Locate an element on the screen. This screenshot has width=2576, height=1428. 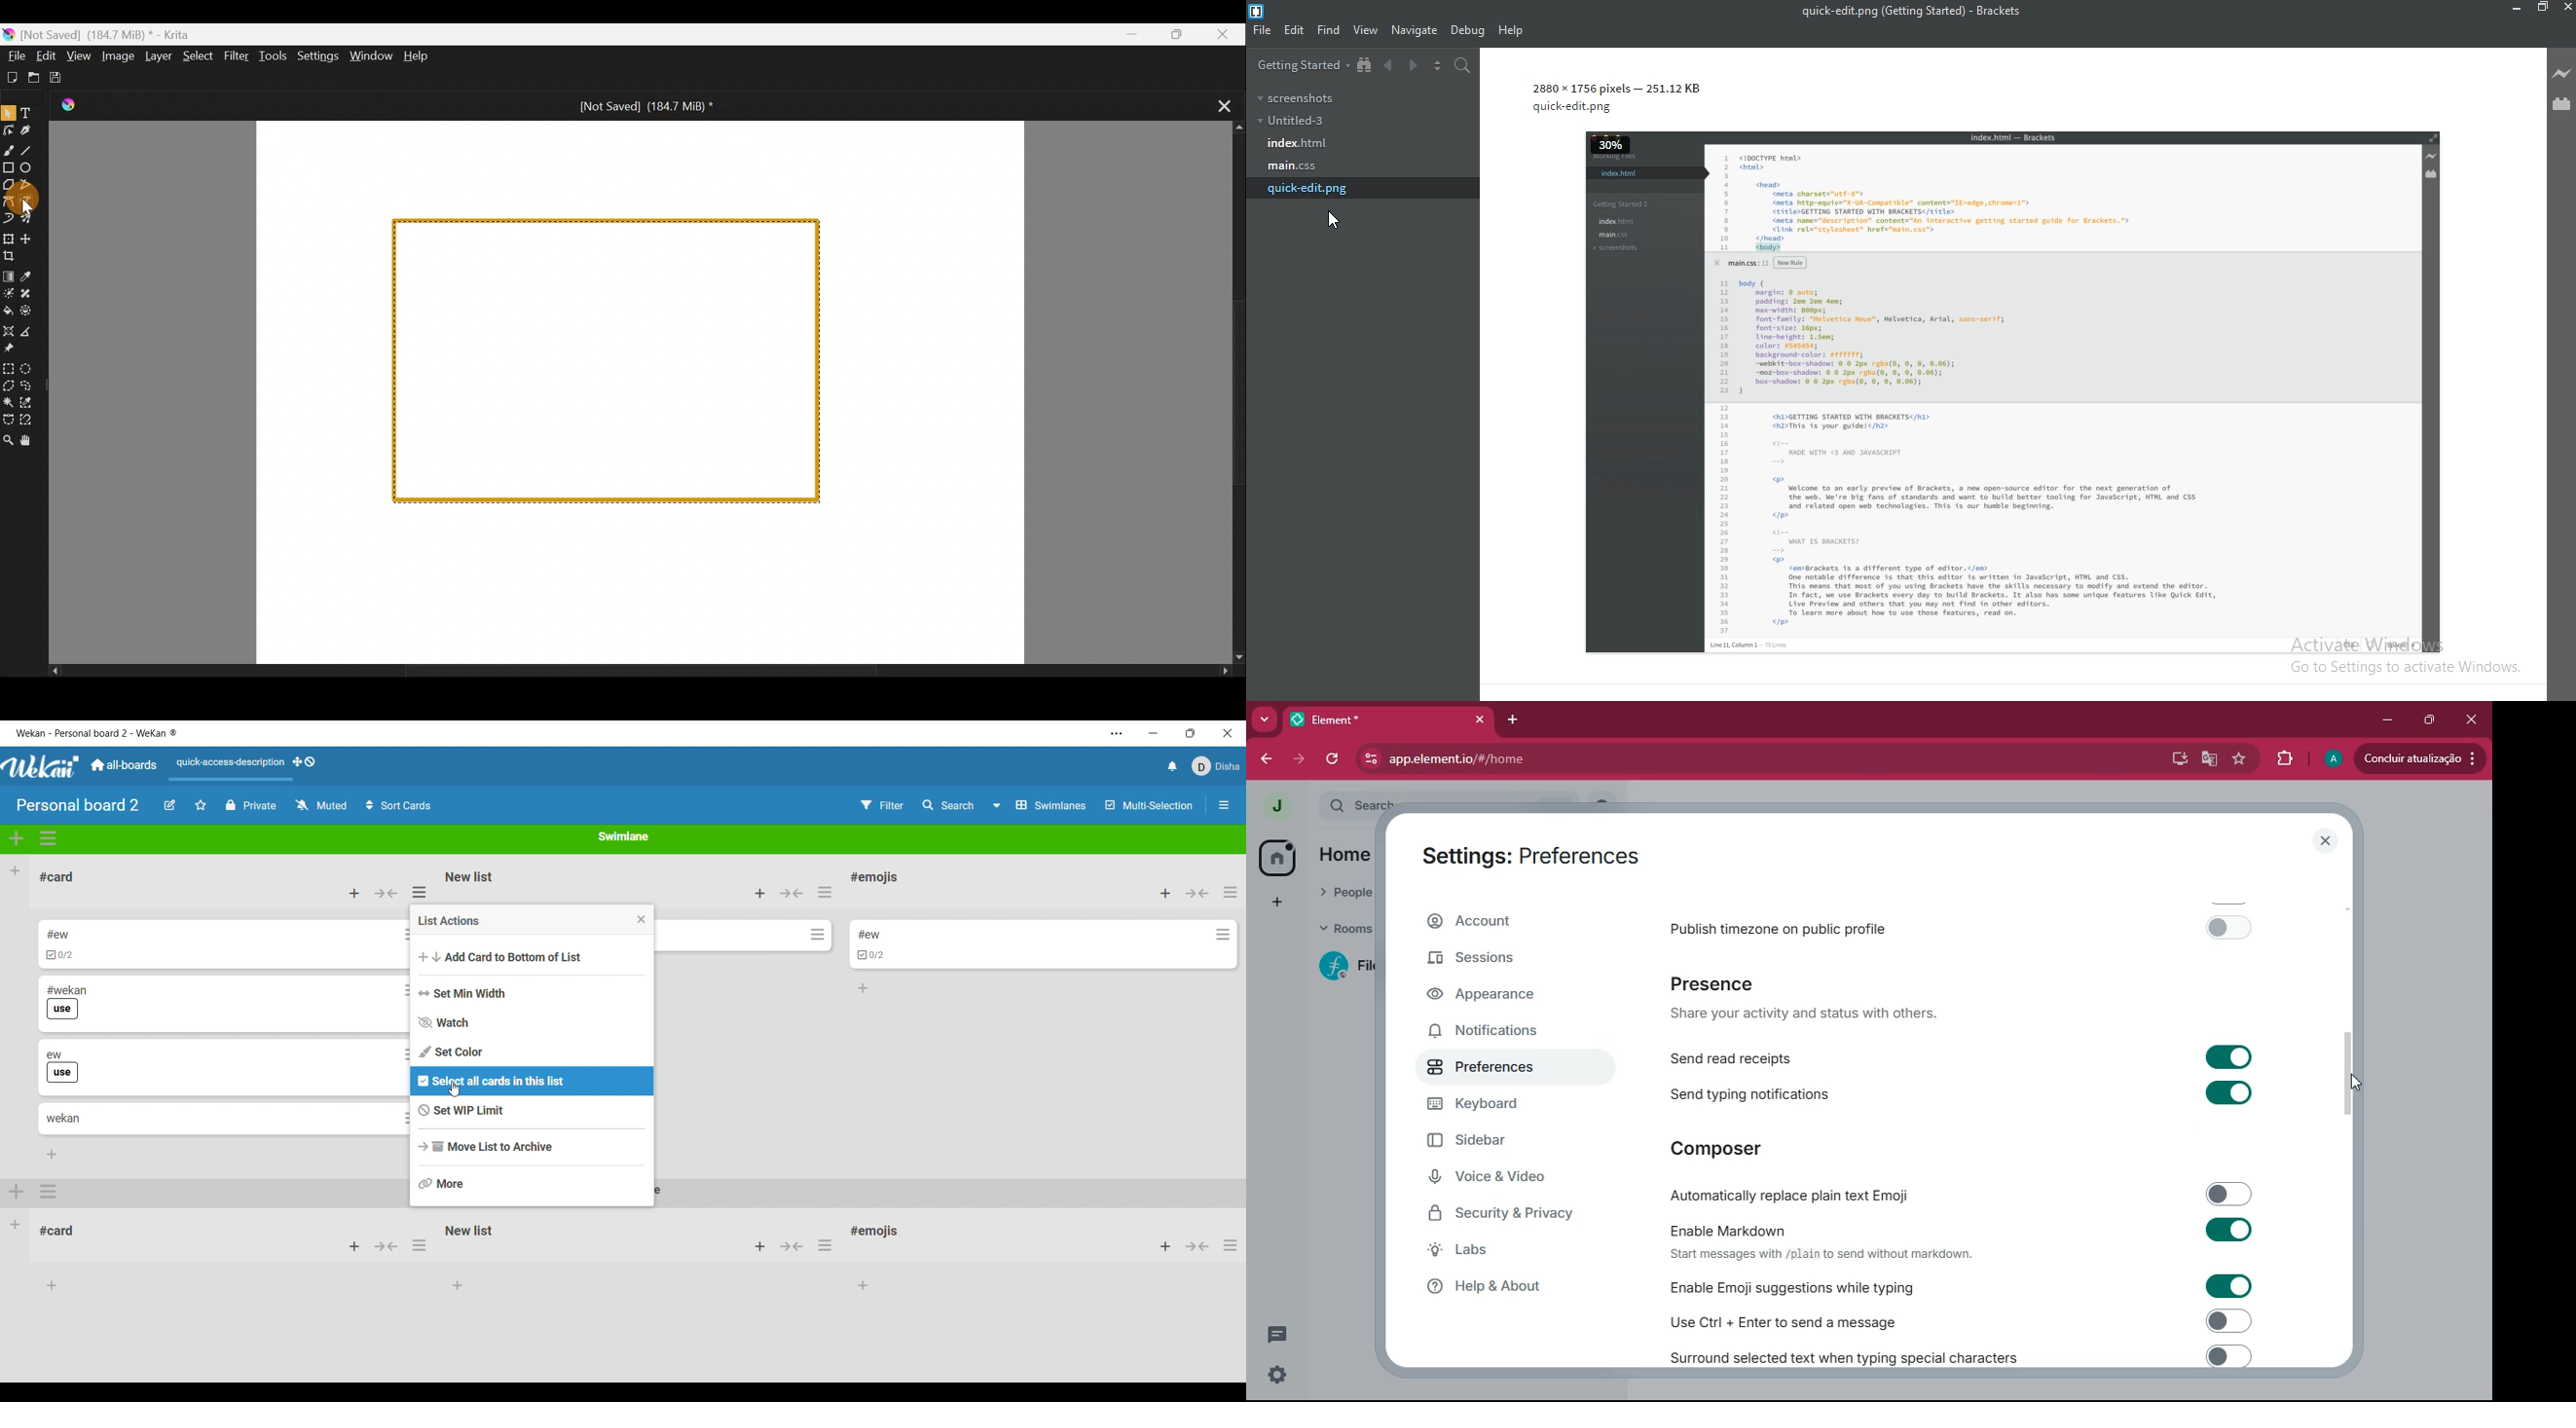
Add card to top of this list is located at coordinates (760, 893).